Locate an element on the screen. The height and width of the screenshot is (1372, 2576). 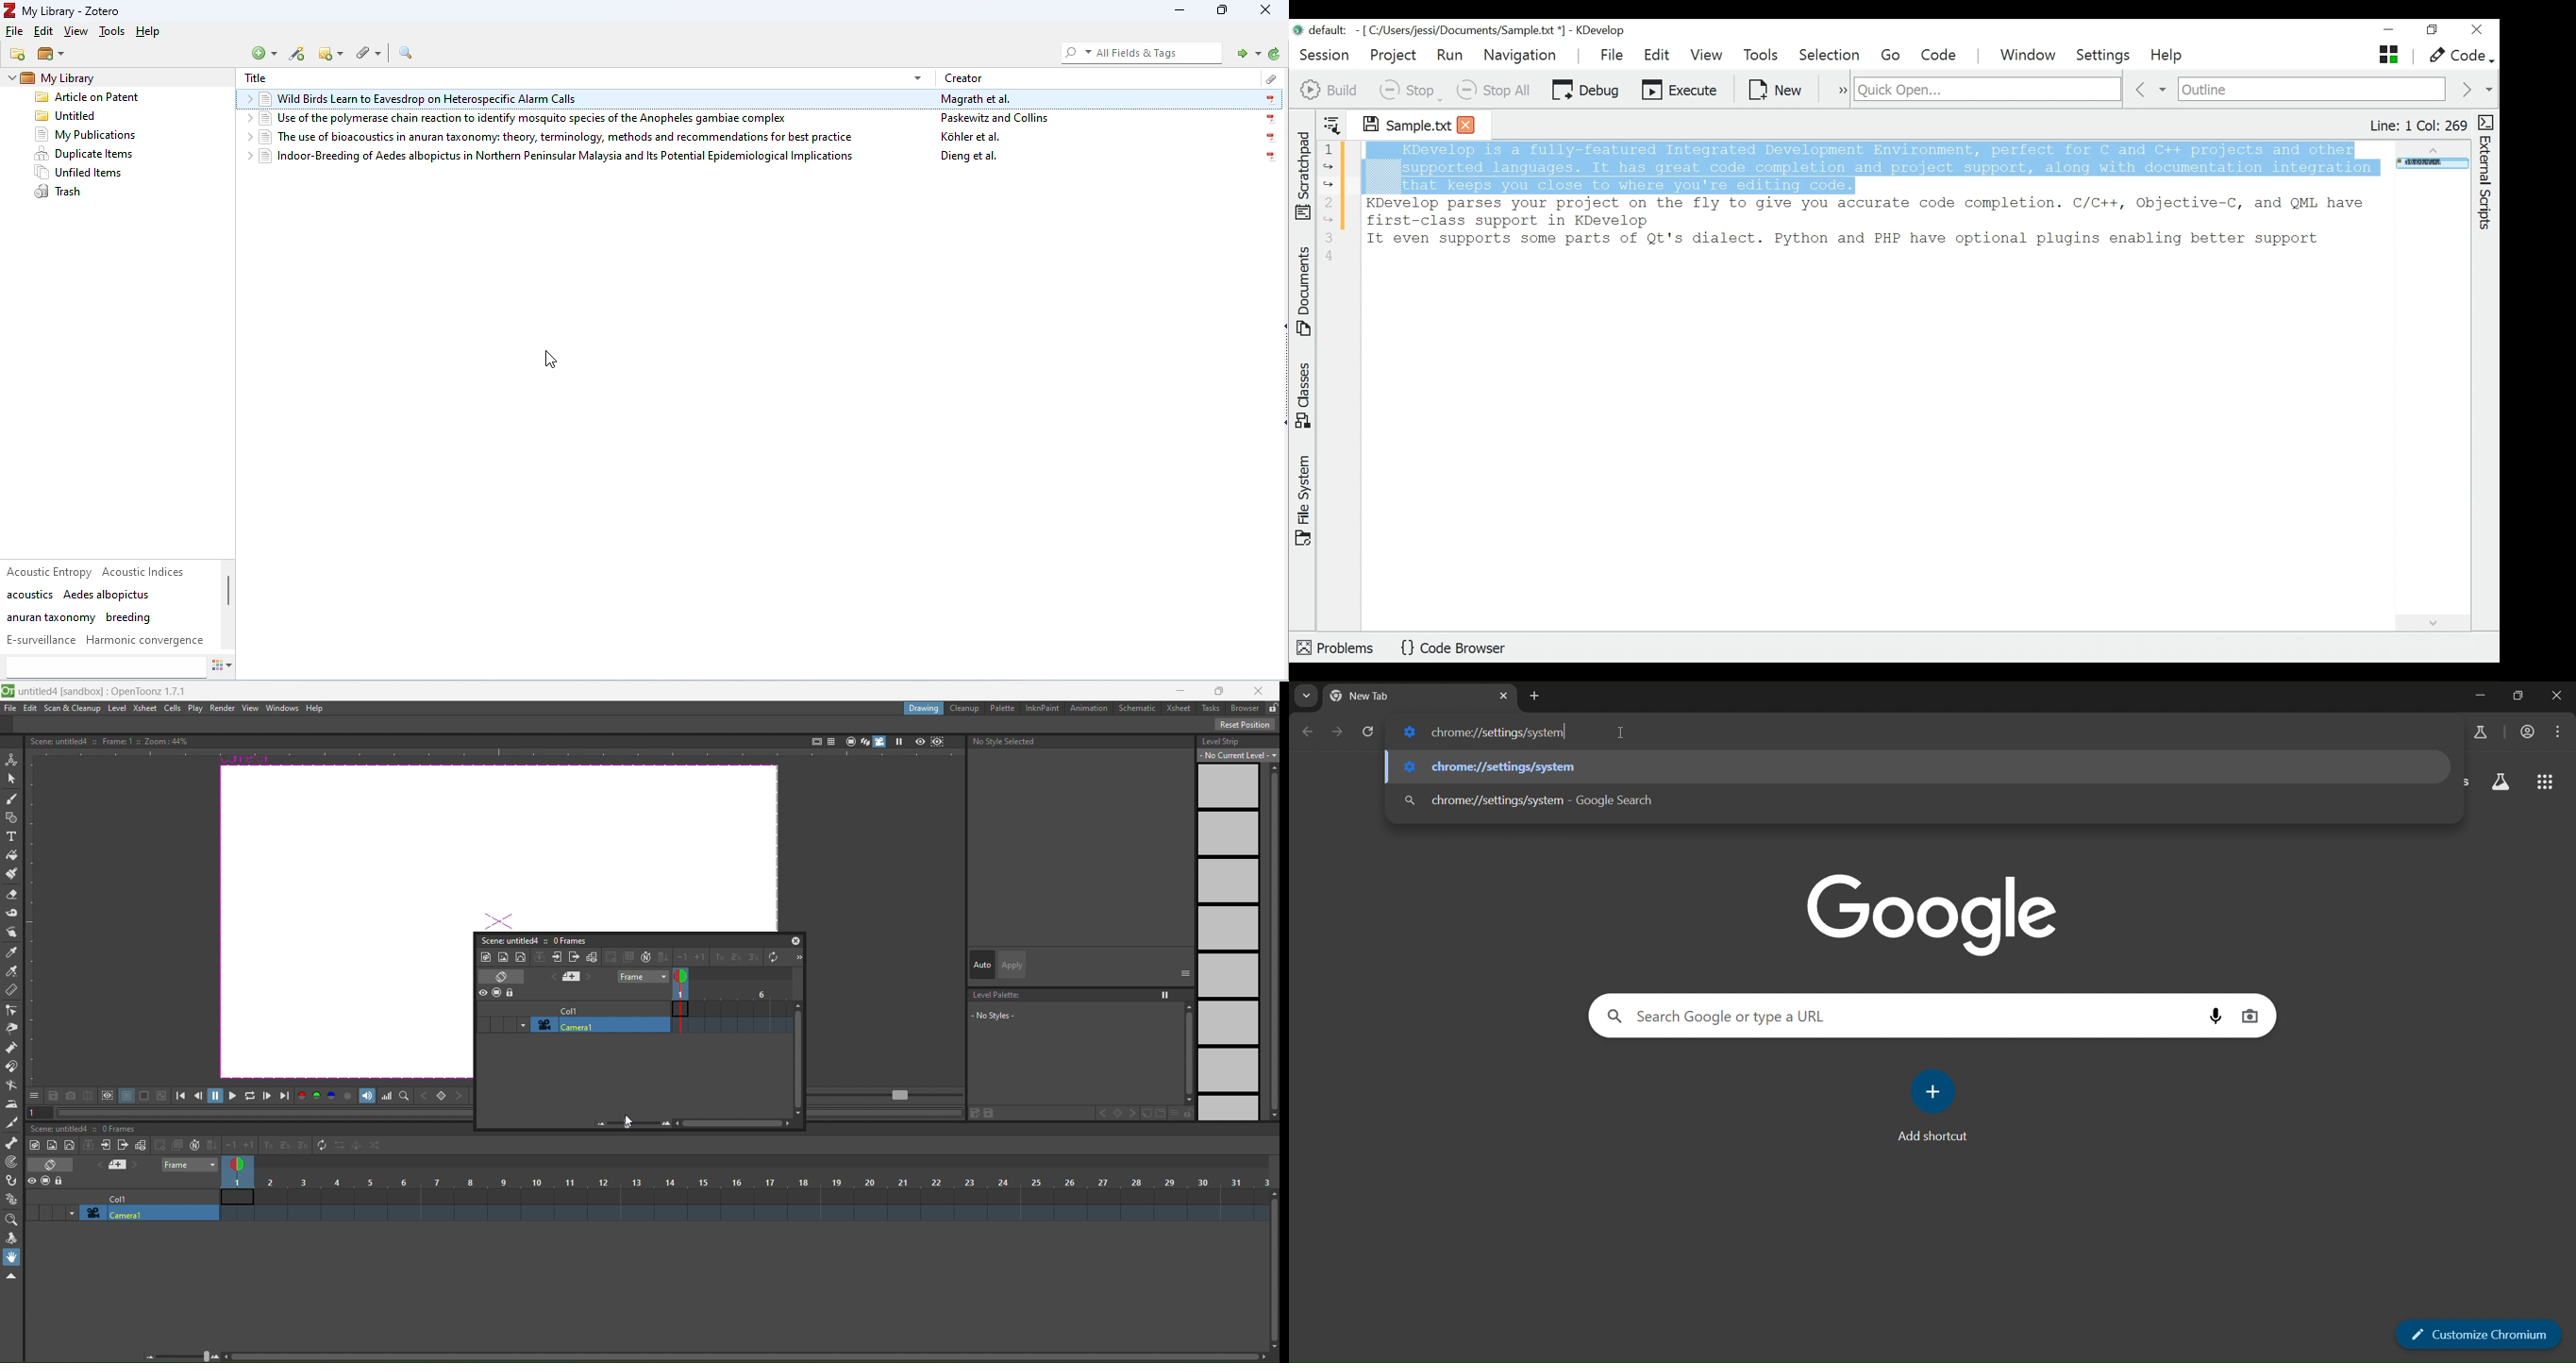
rbg picker tool is located at coordinates (12, 972).